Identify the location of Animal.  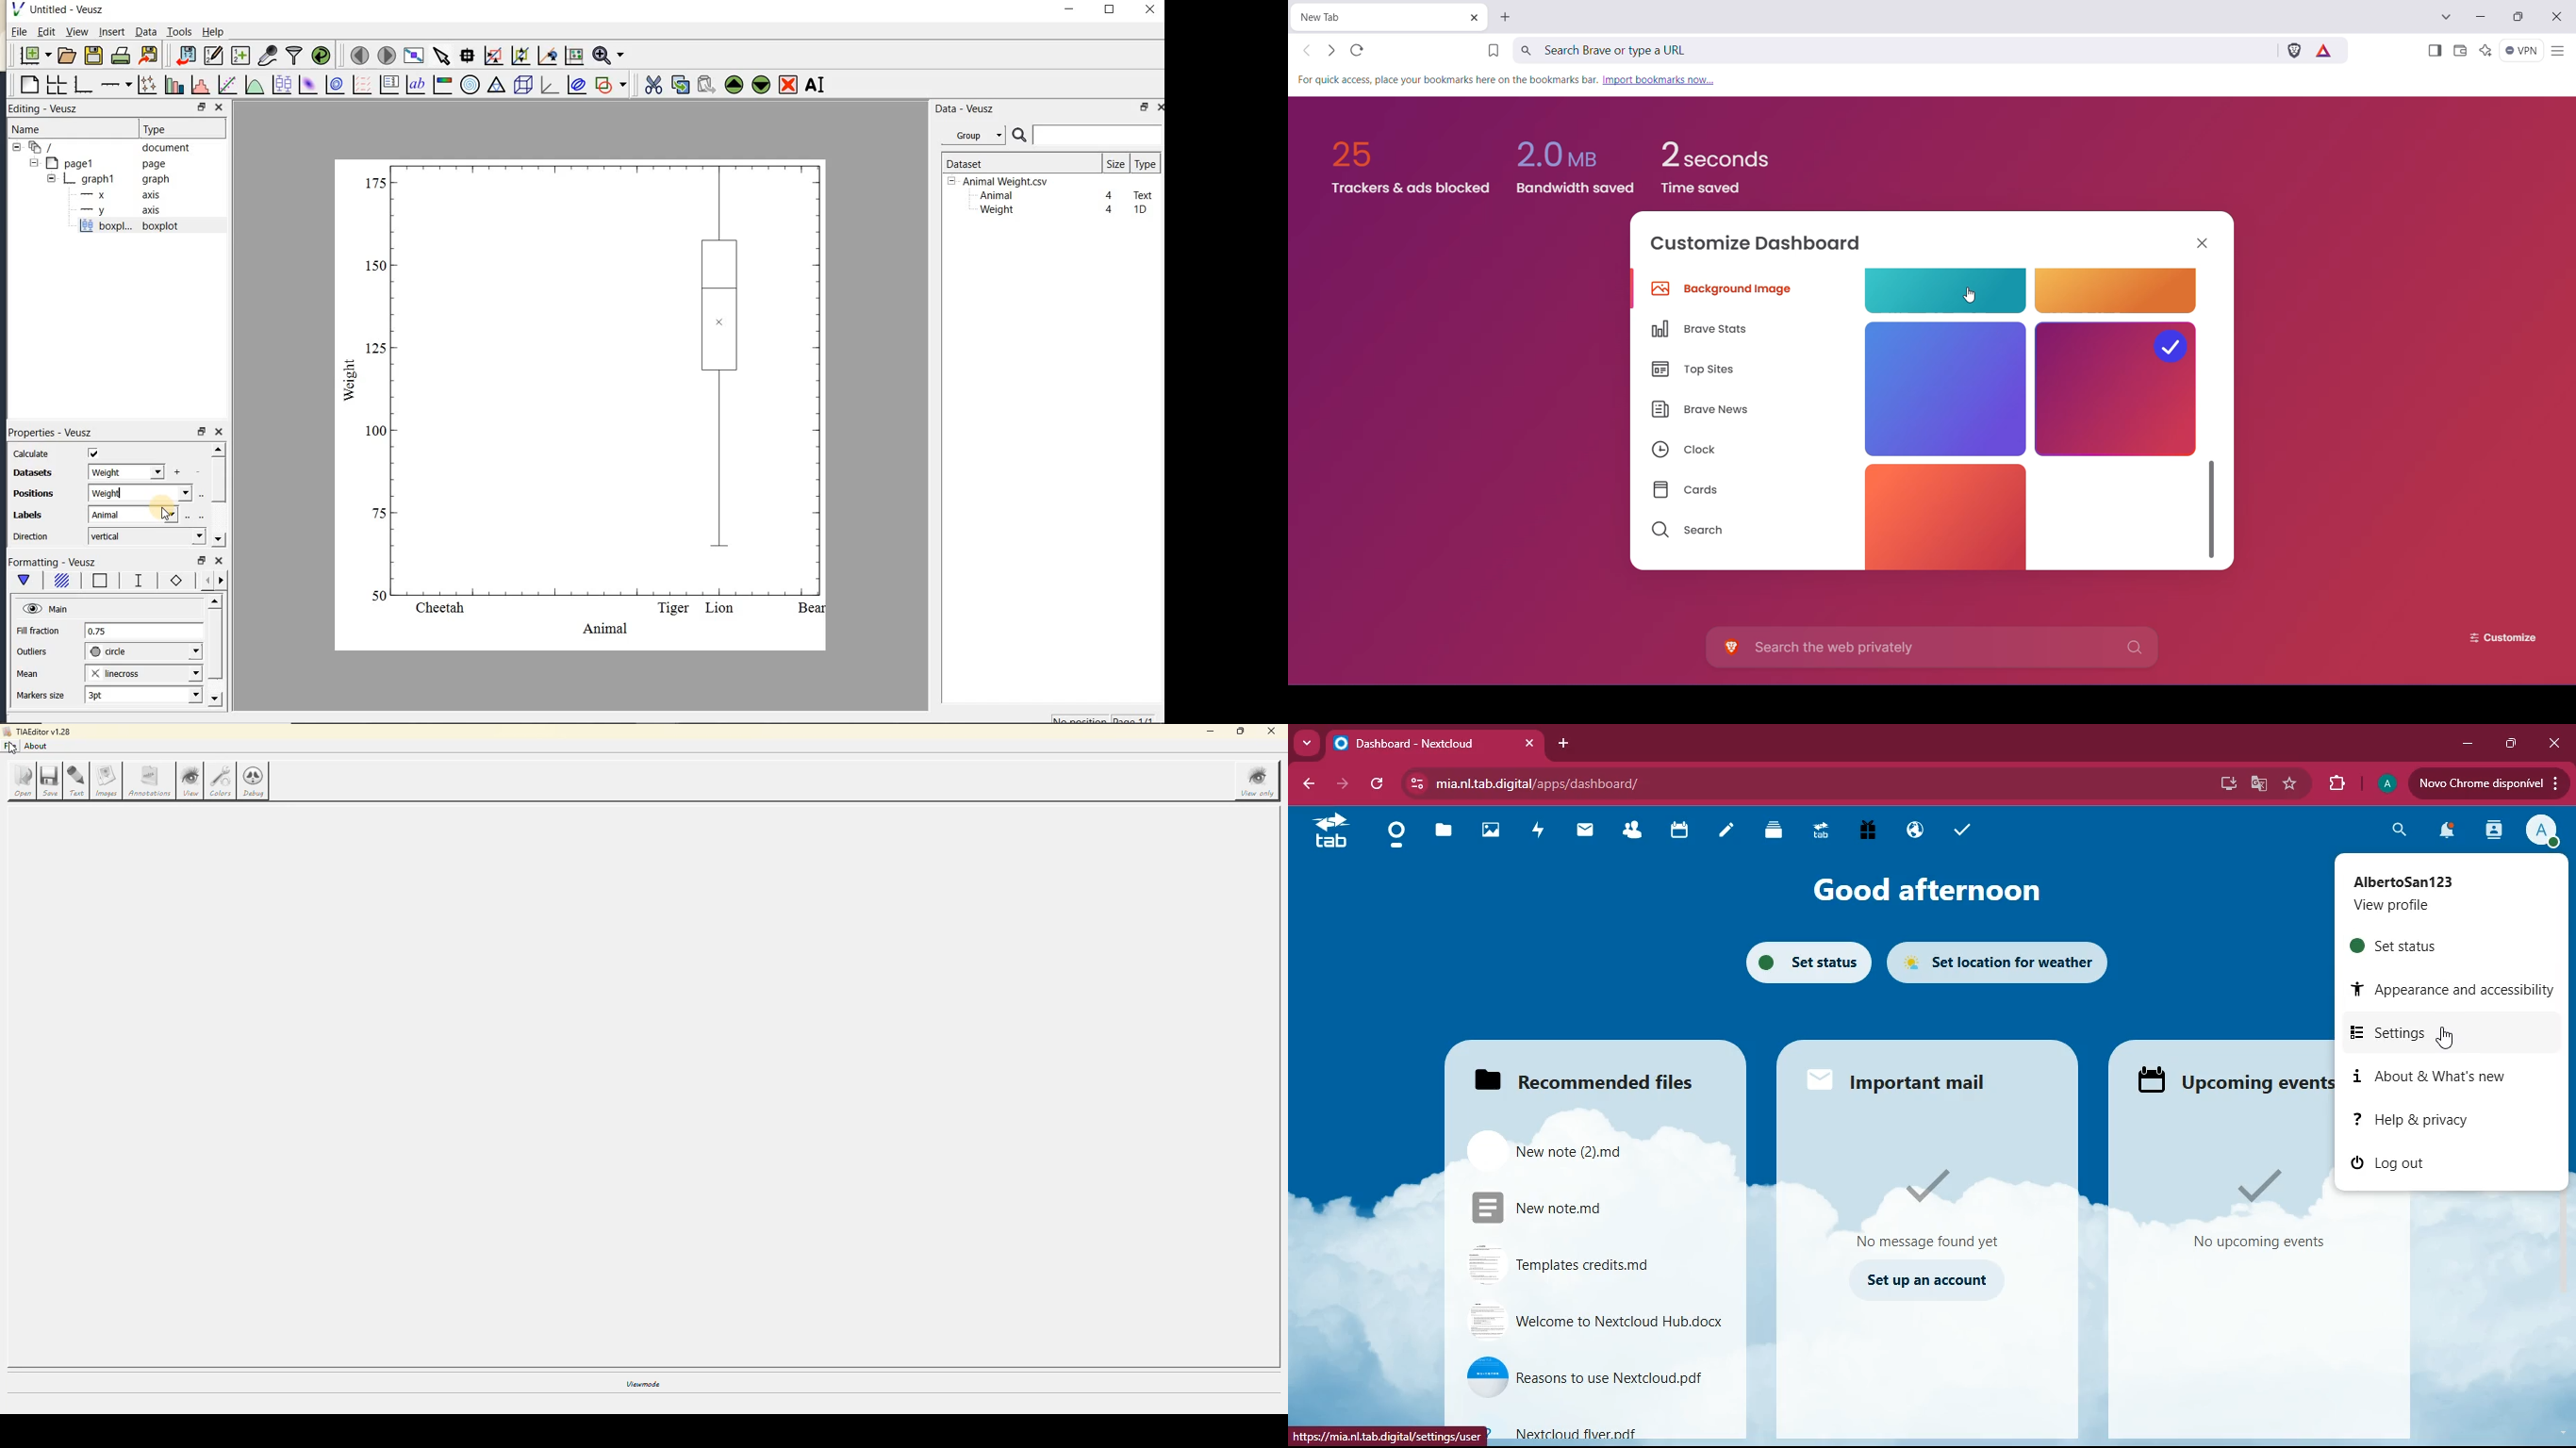
(140, 513).